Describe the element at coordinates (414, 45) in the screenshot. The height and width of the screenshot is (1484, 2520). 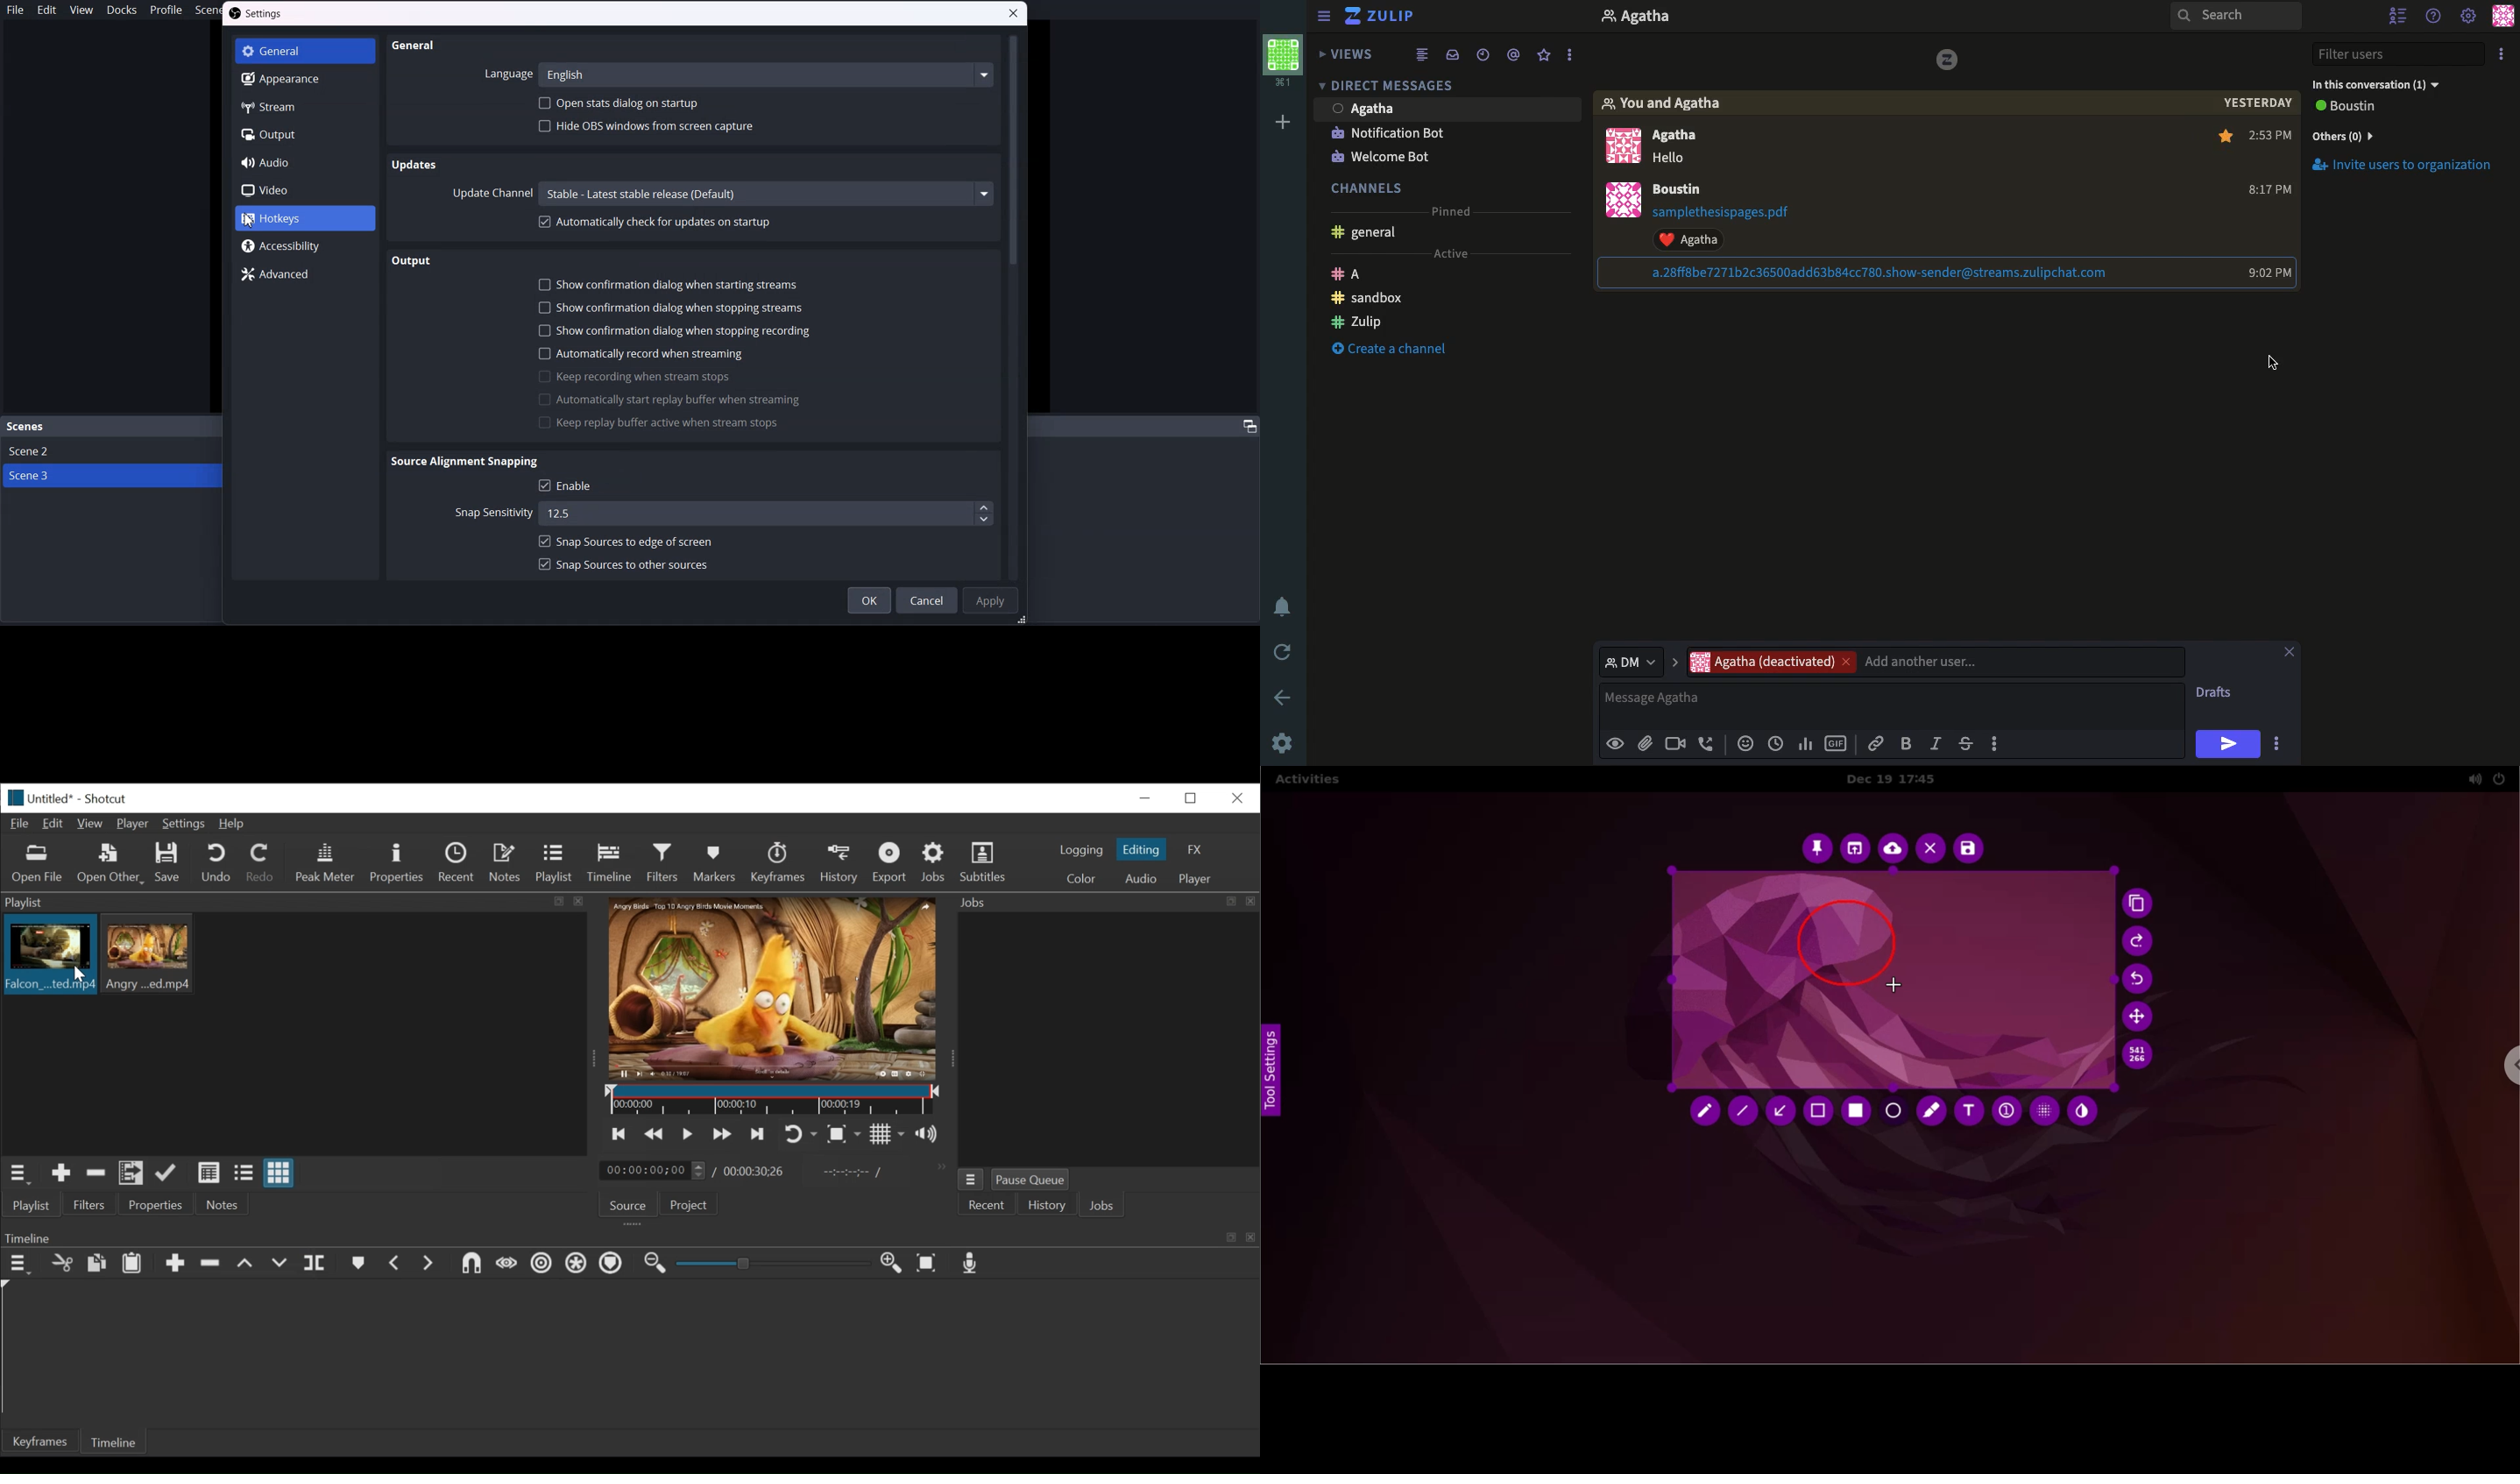
I see `General` at that location.